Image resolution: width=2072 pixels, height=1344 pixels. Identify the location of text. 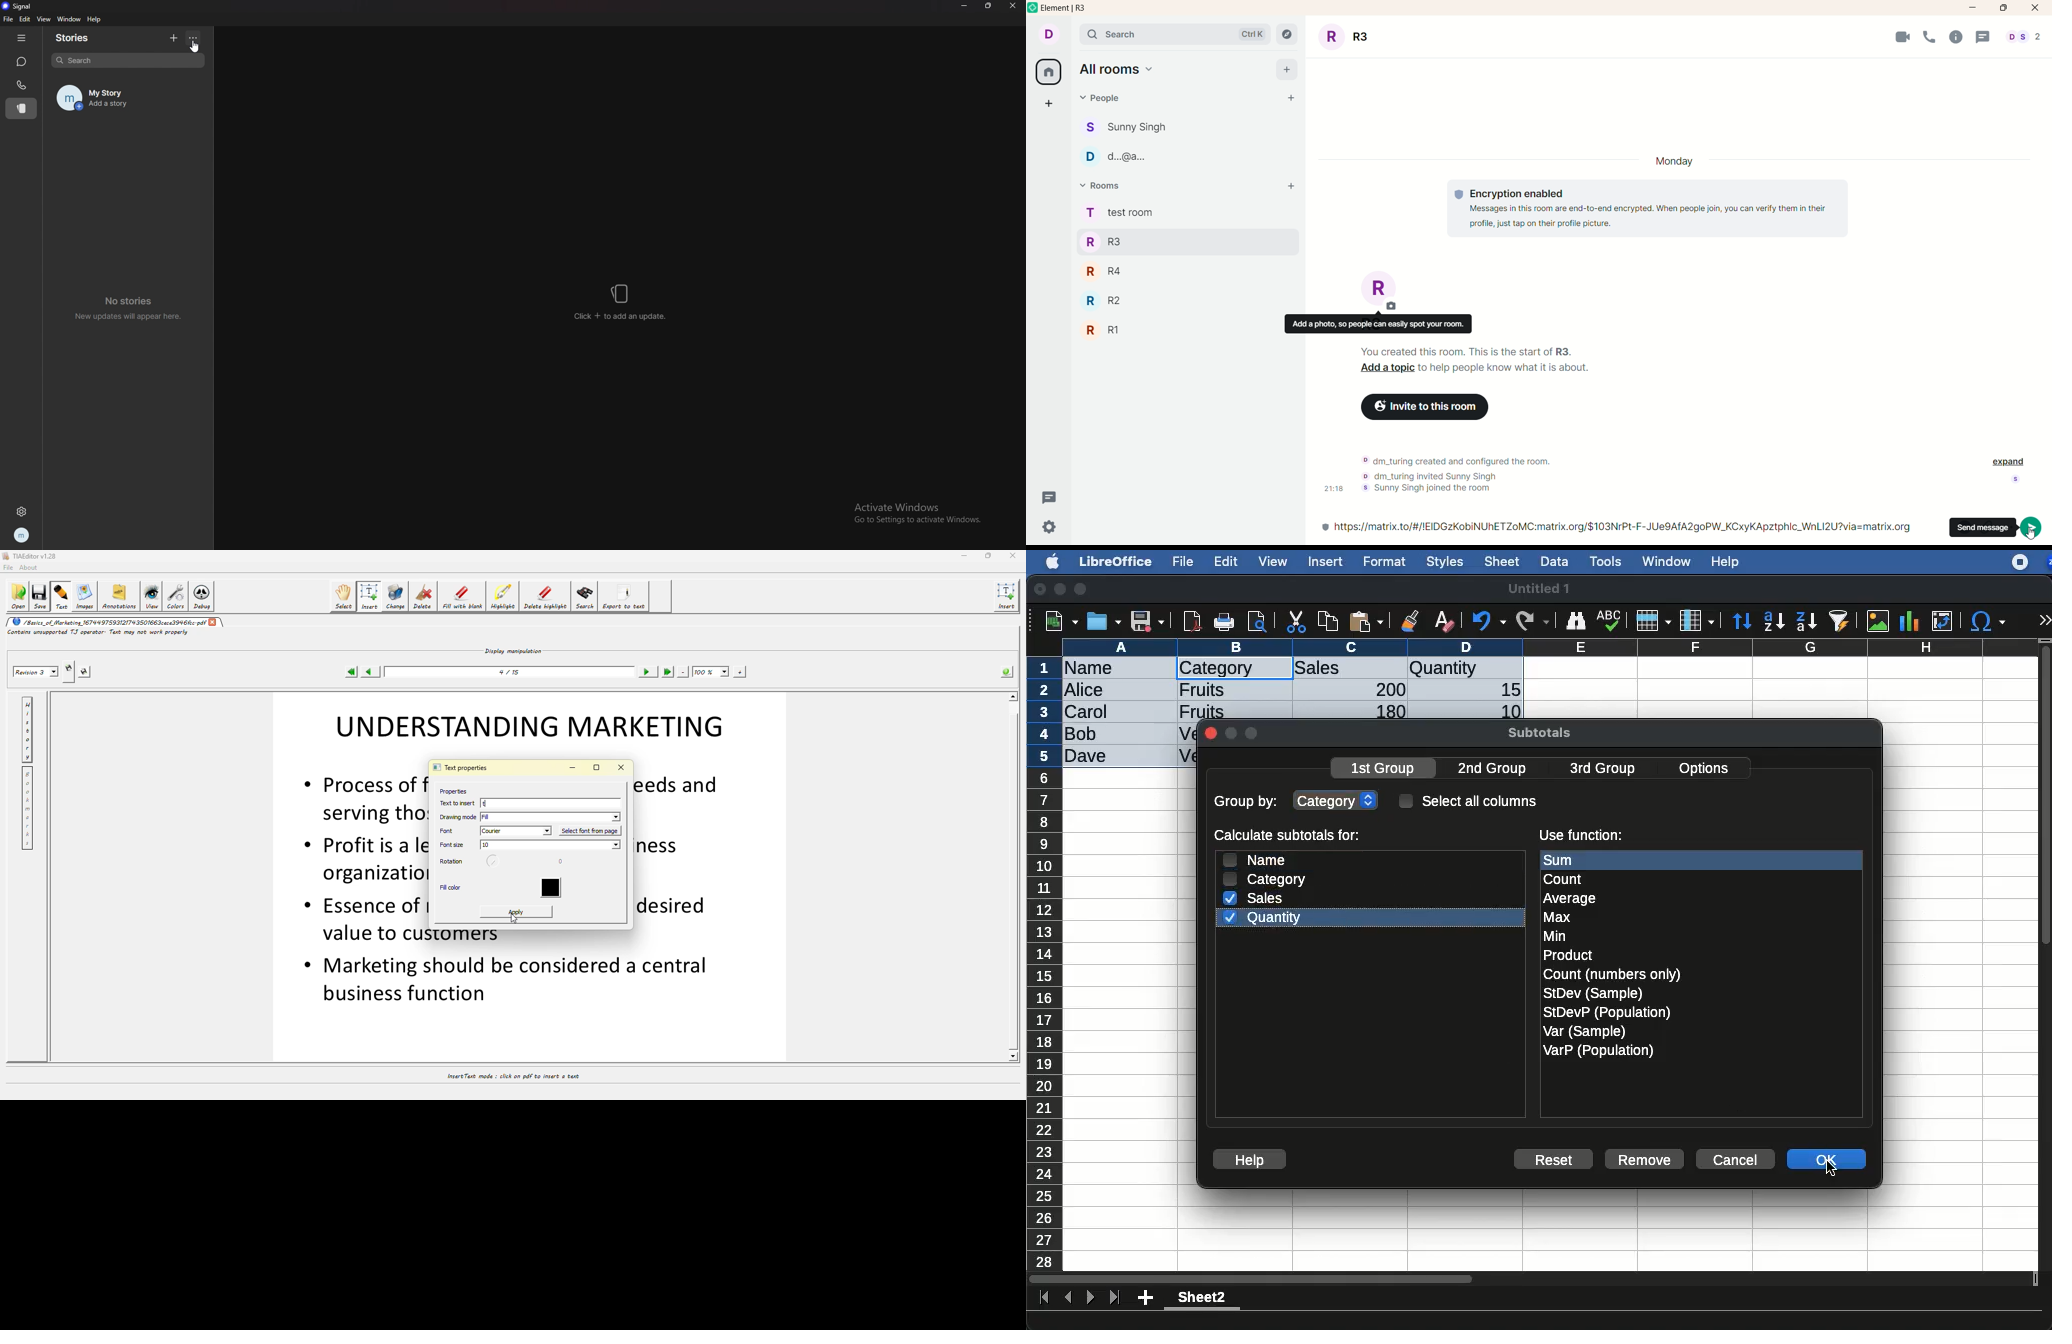
(1477, 362).